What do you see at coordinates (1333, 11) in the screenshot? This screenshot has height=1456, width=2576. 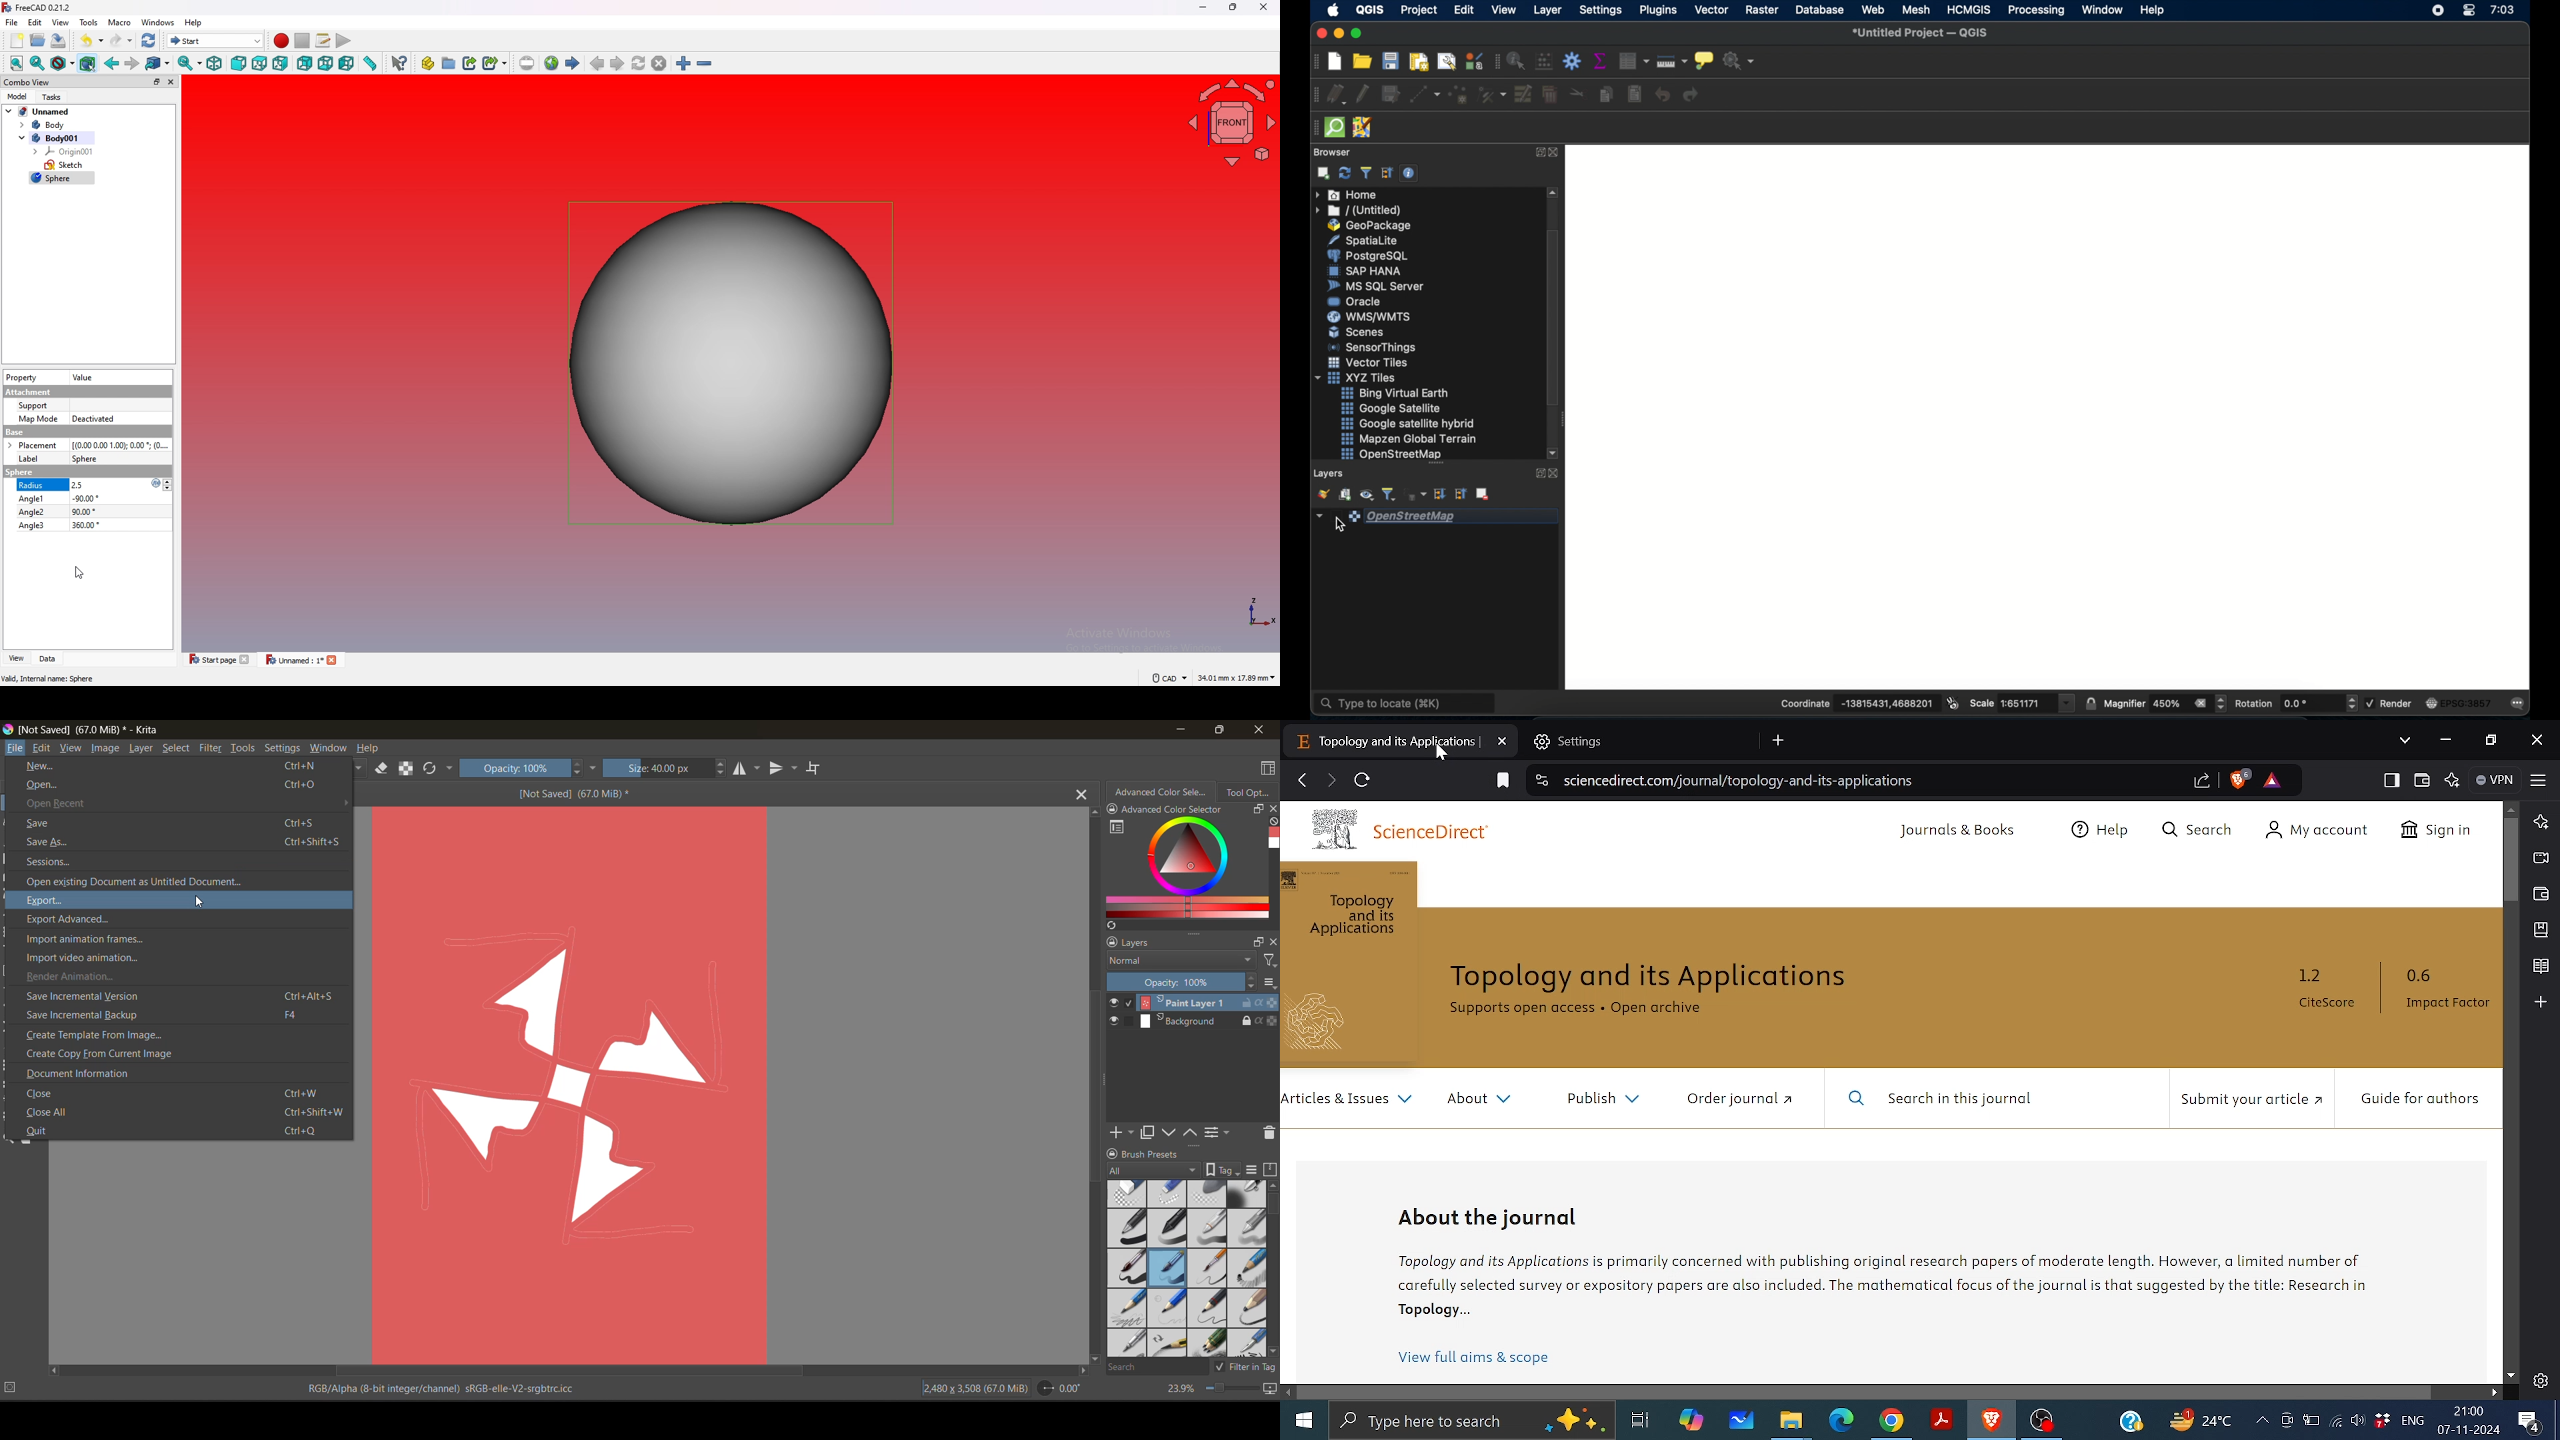 I see `apple logo` at bounding box center [1333, 11].